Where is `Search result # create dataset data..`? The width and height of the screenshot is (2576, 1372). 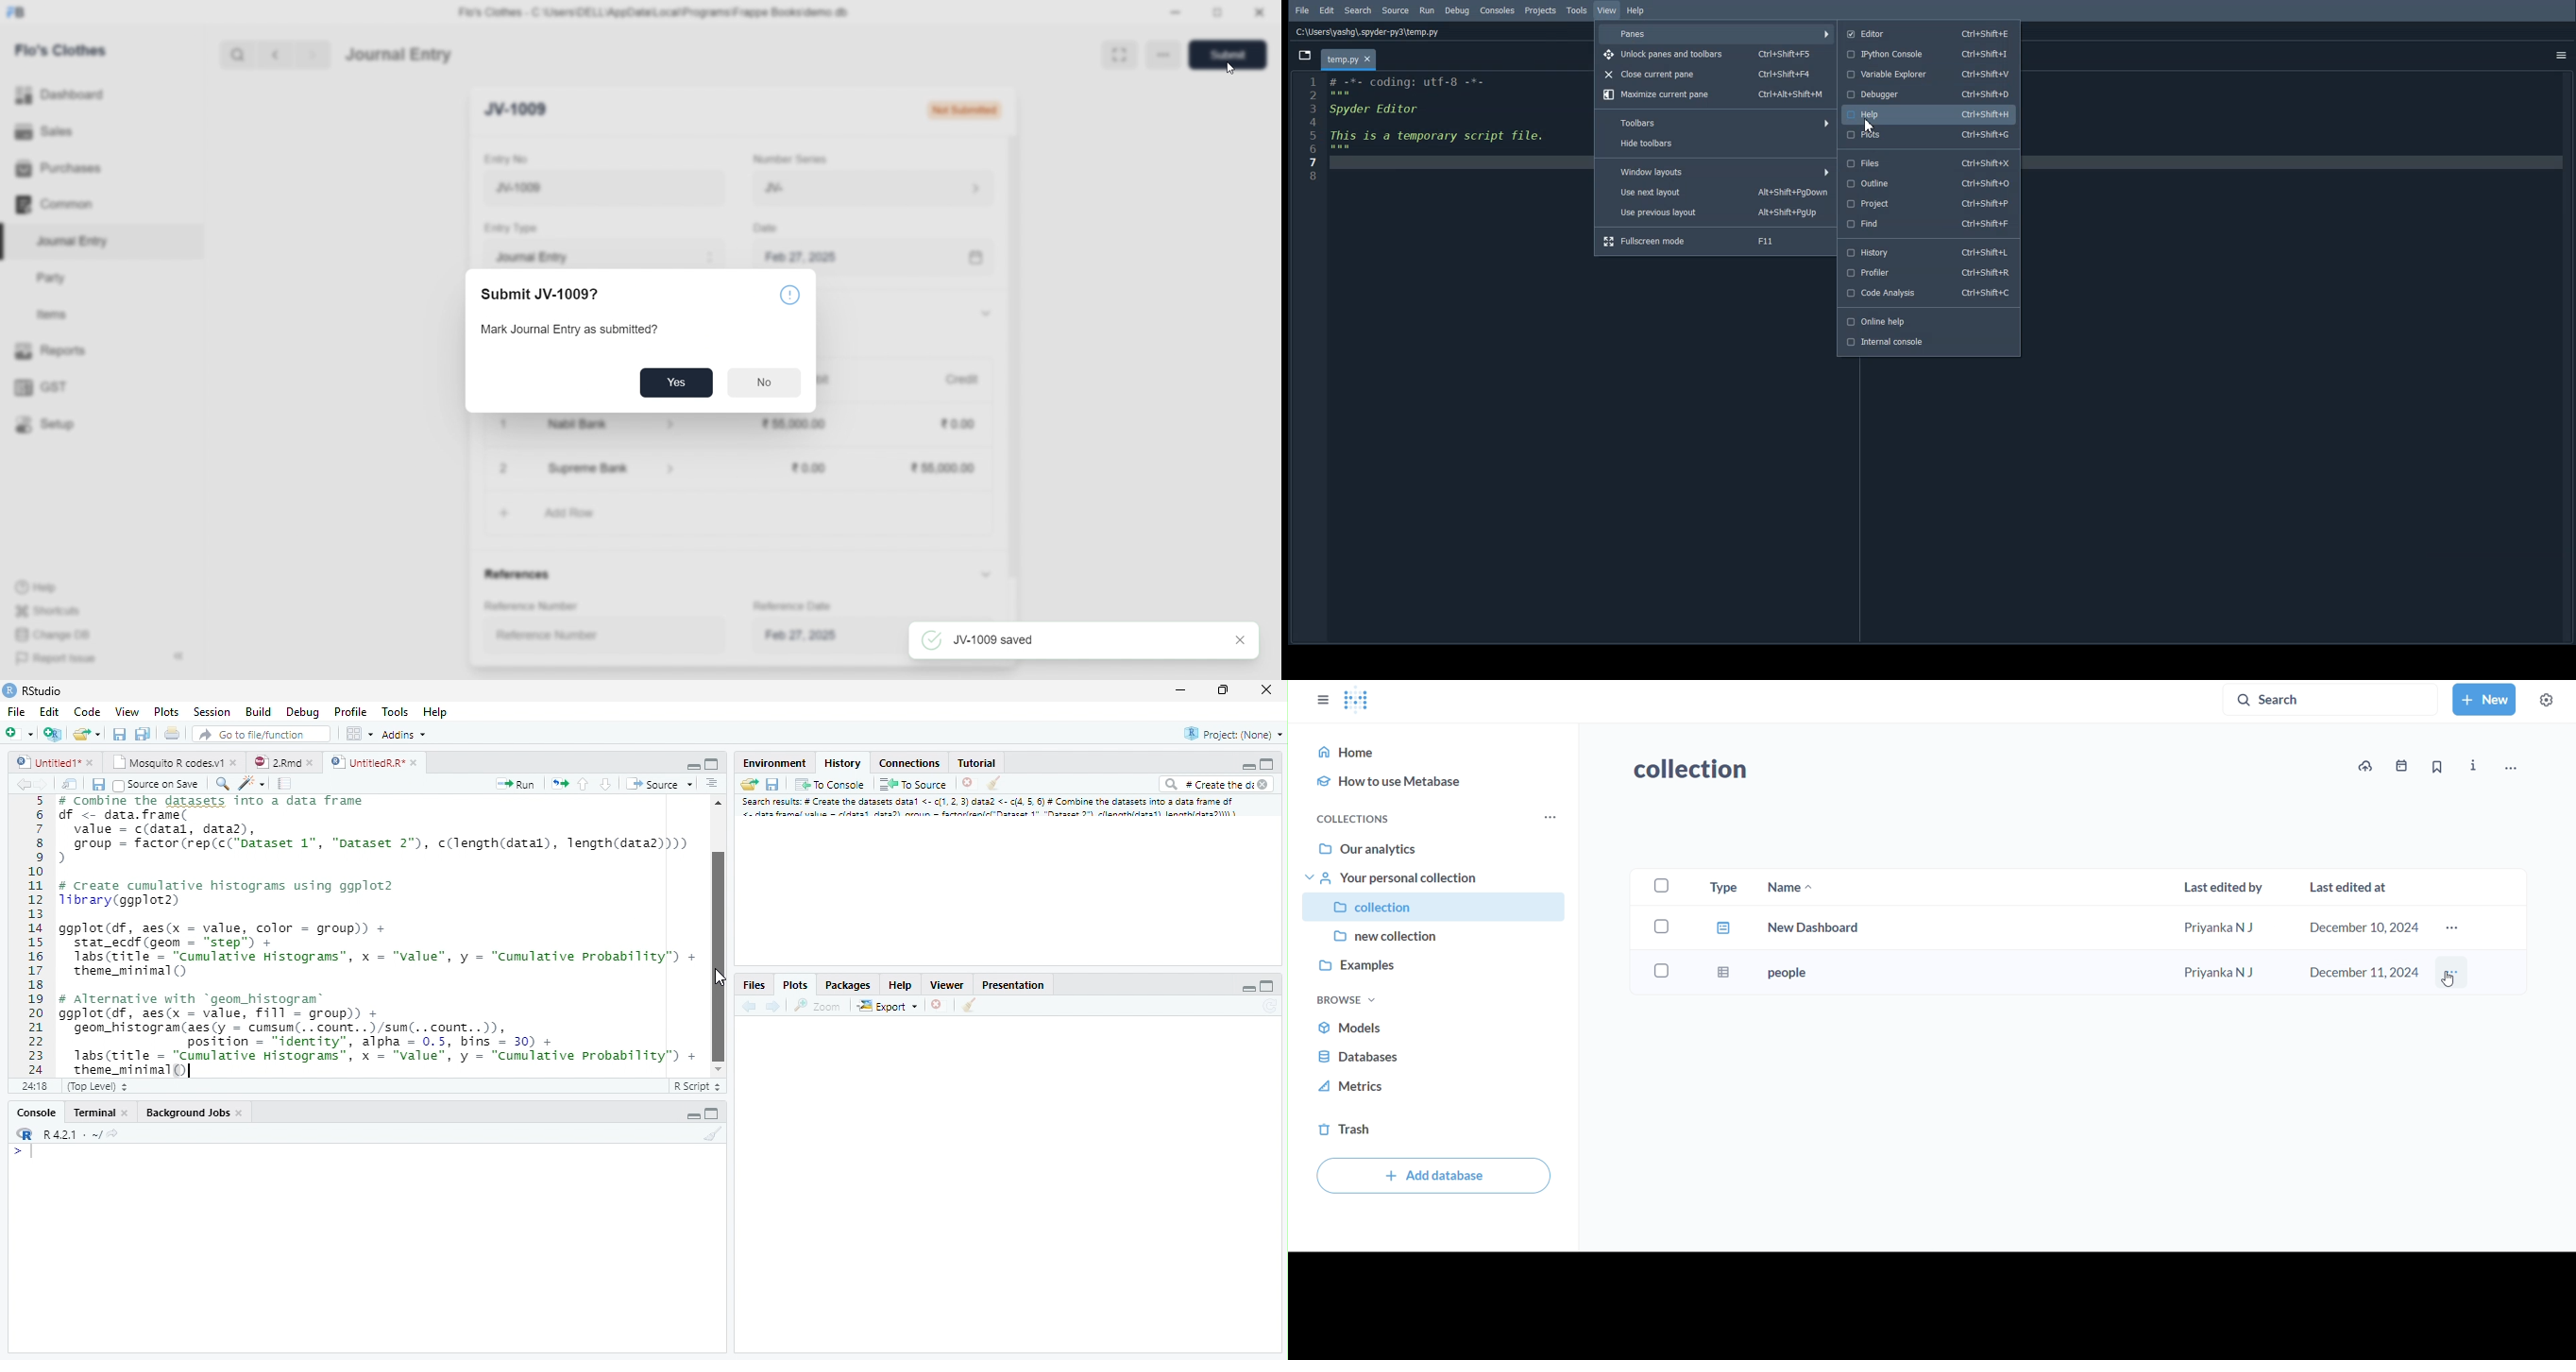
Search result # create dataset data.. is located at coordinates (993, 809).